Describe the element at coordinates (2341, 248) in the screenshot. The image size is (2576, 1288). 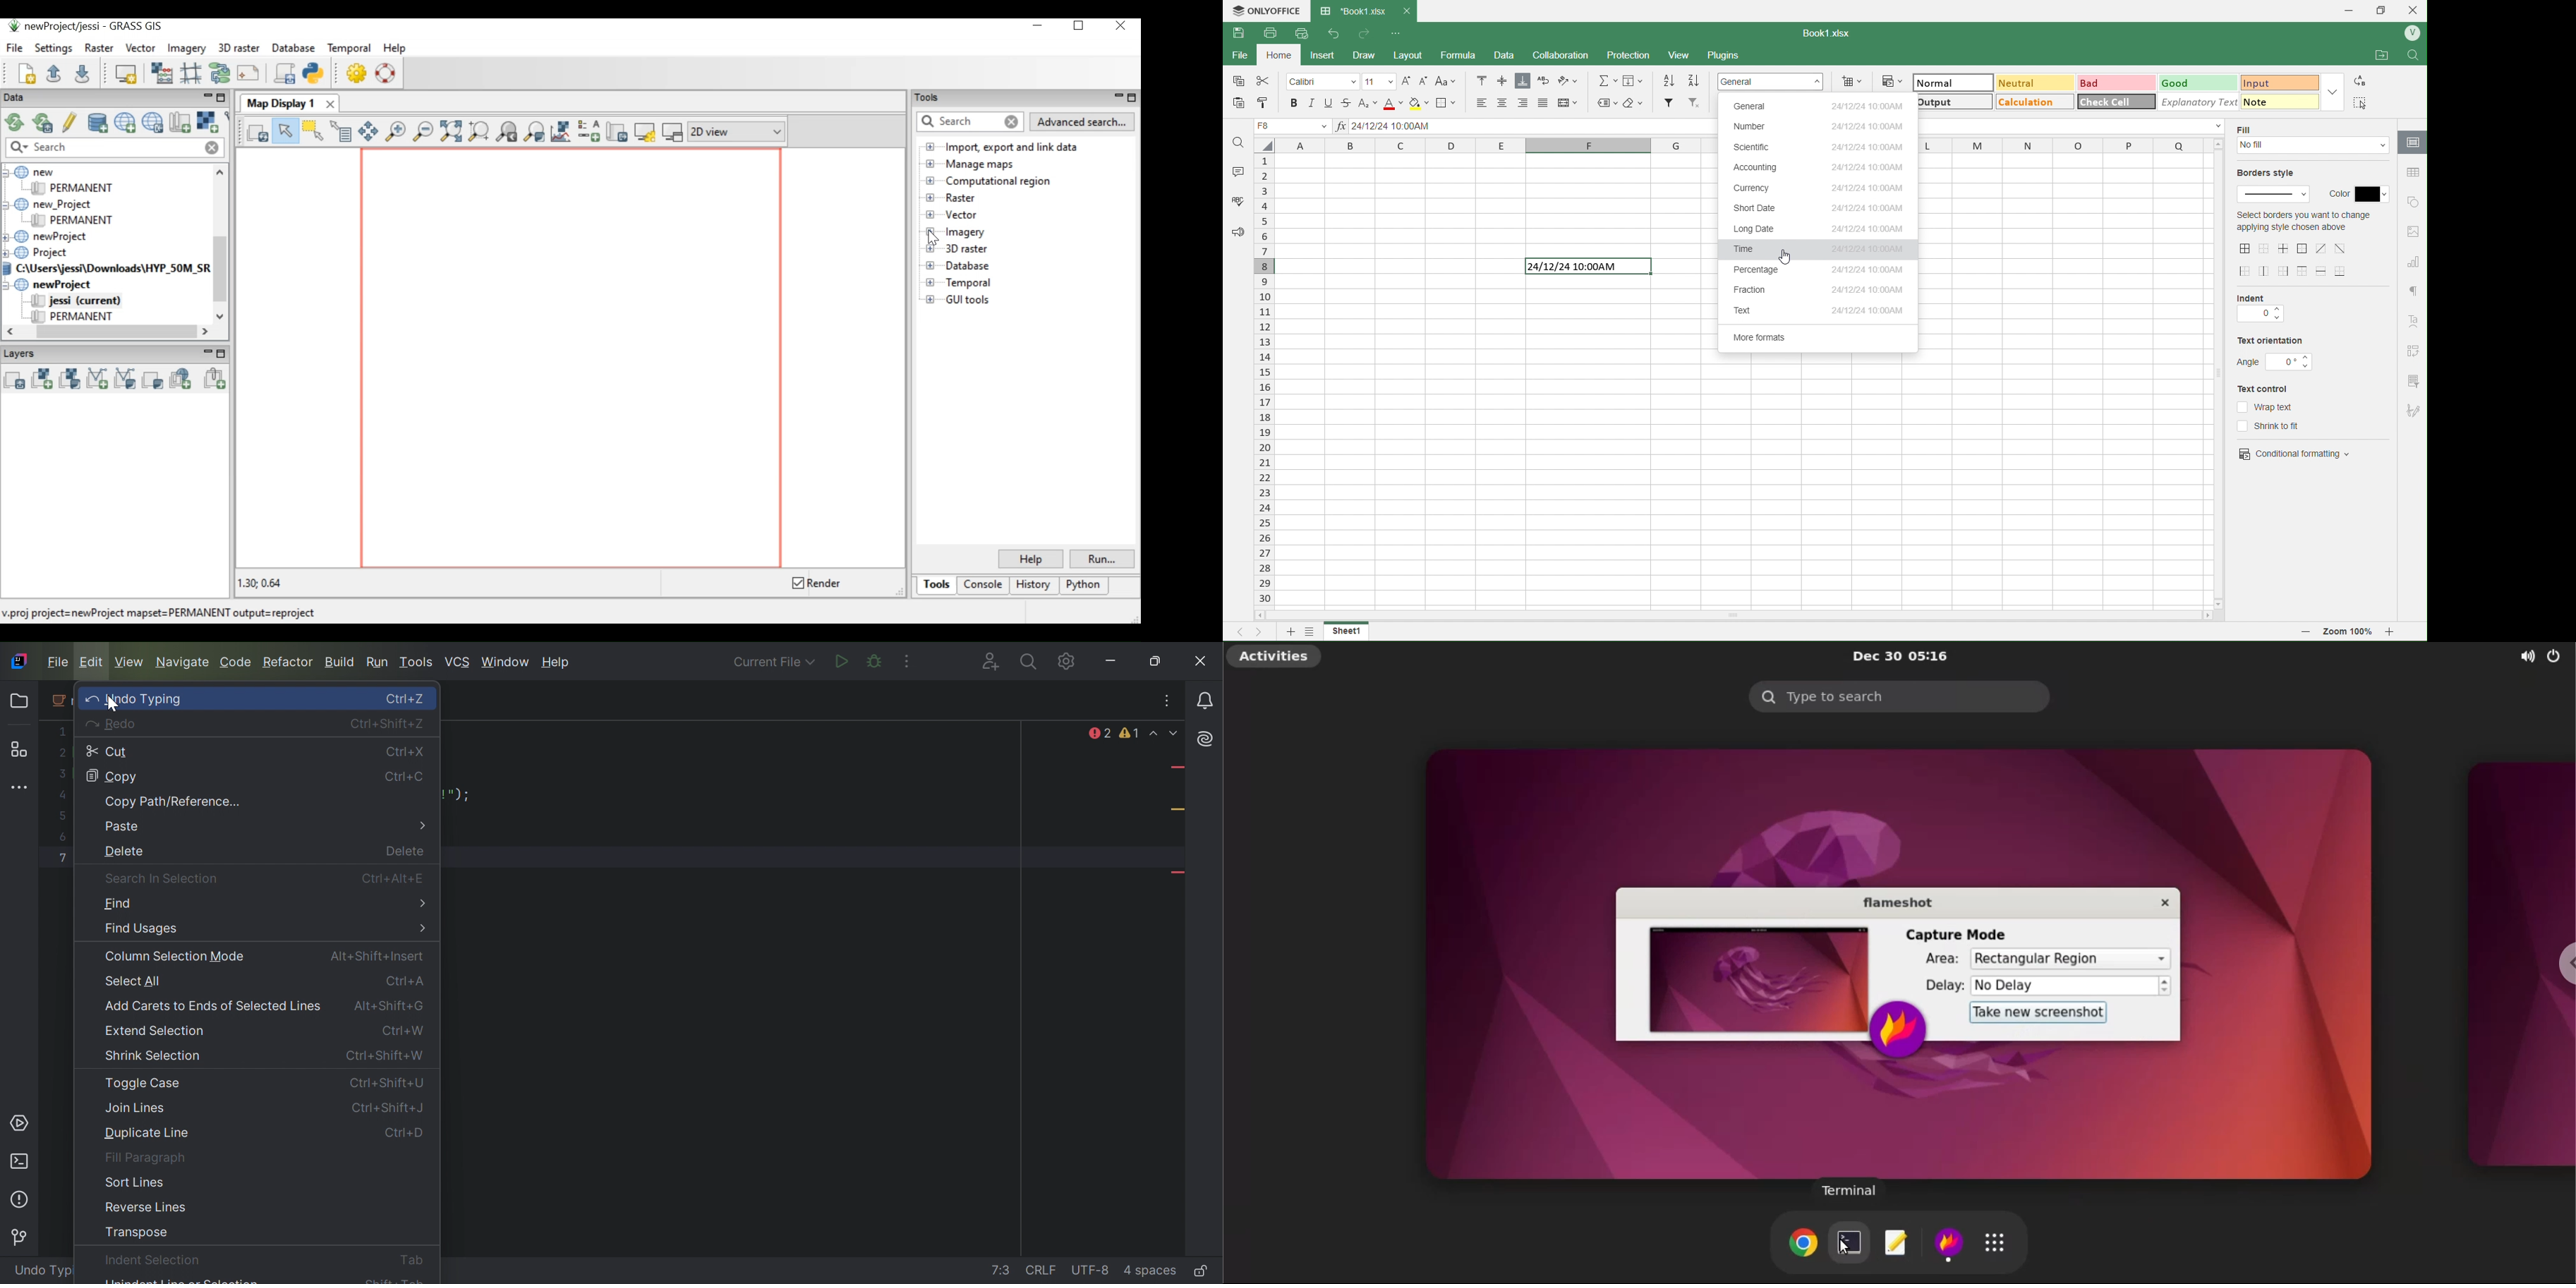
I see `center` at that location.